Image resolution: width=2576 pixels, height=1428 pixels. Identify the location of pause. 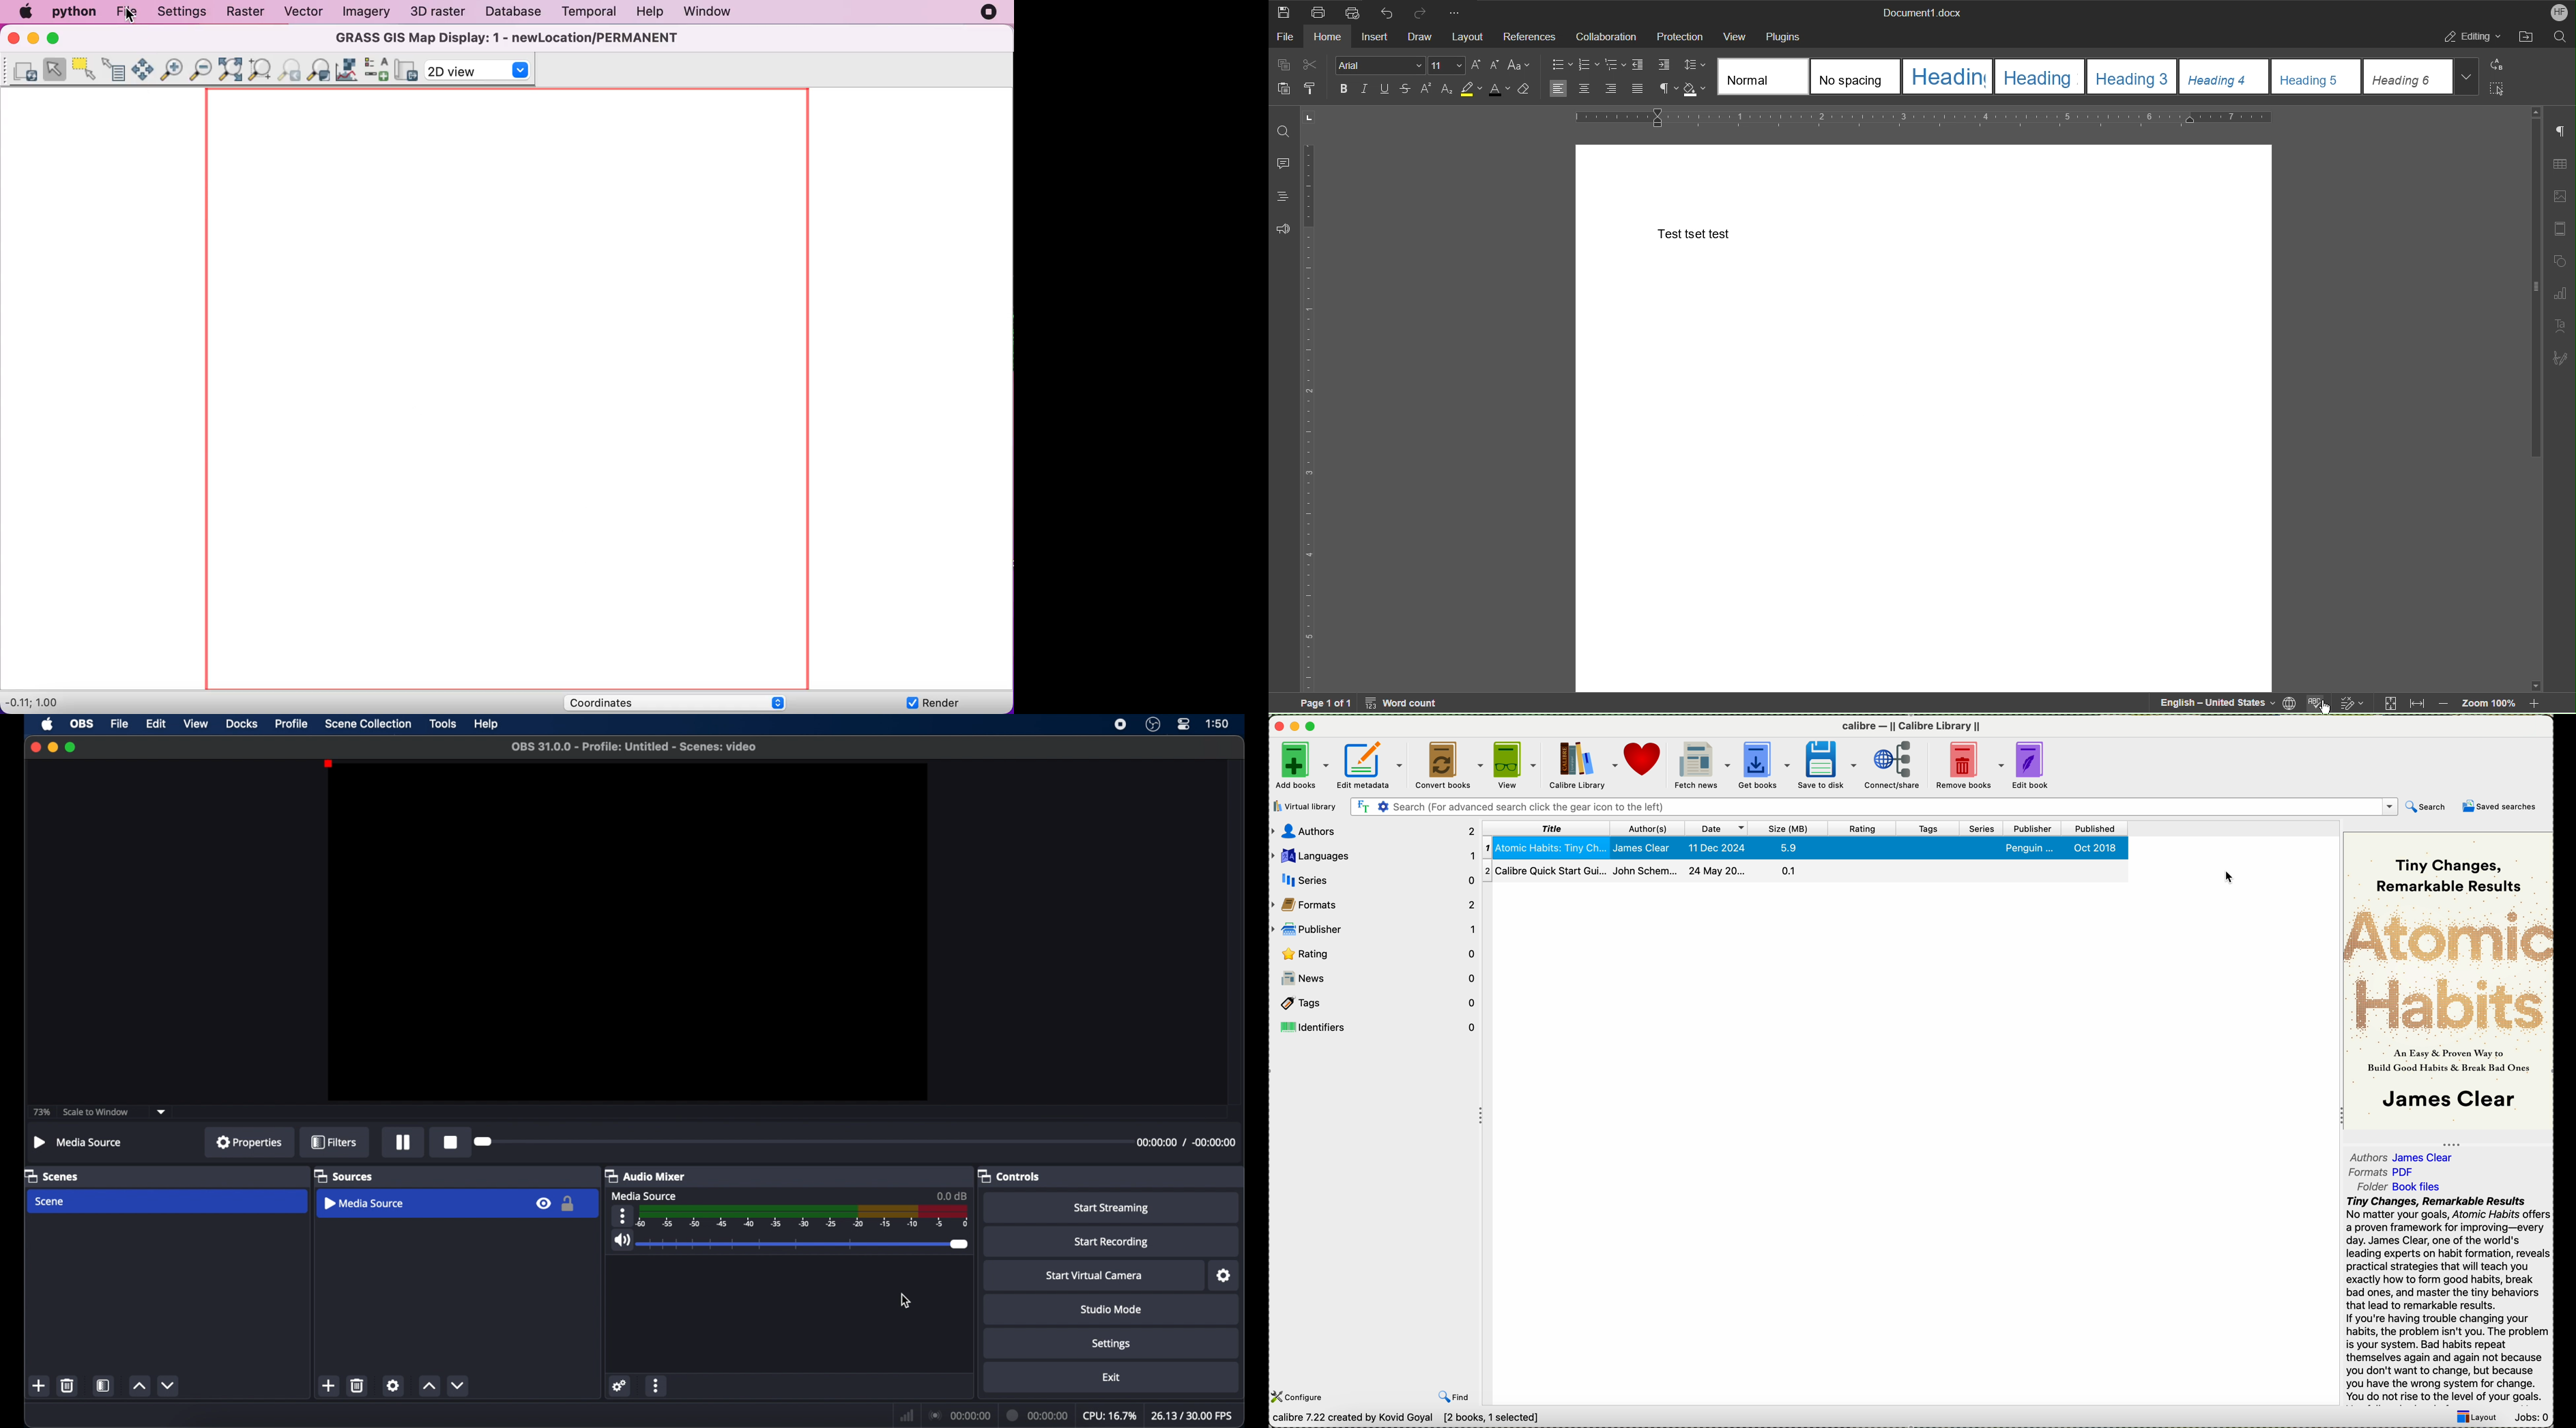
(401, 1142).